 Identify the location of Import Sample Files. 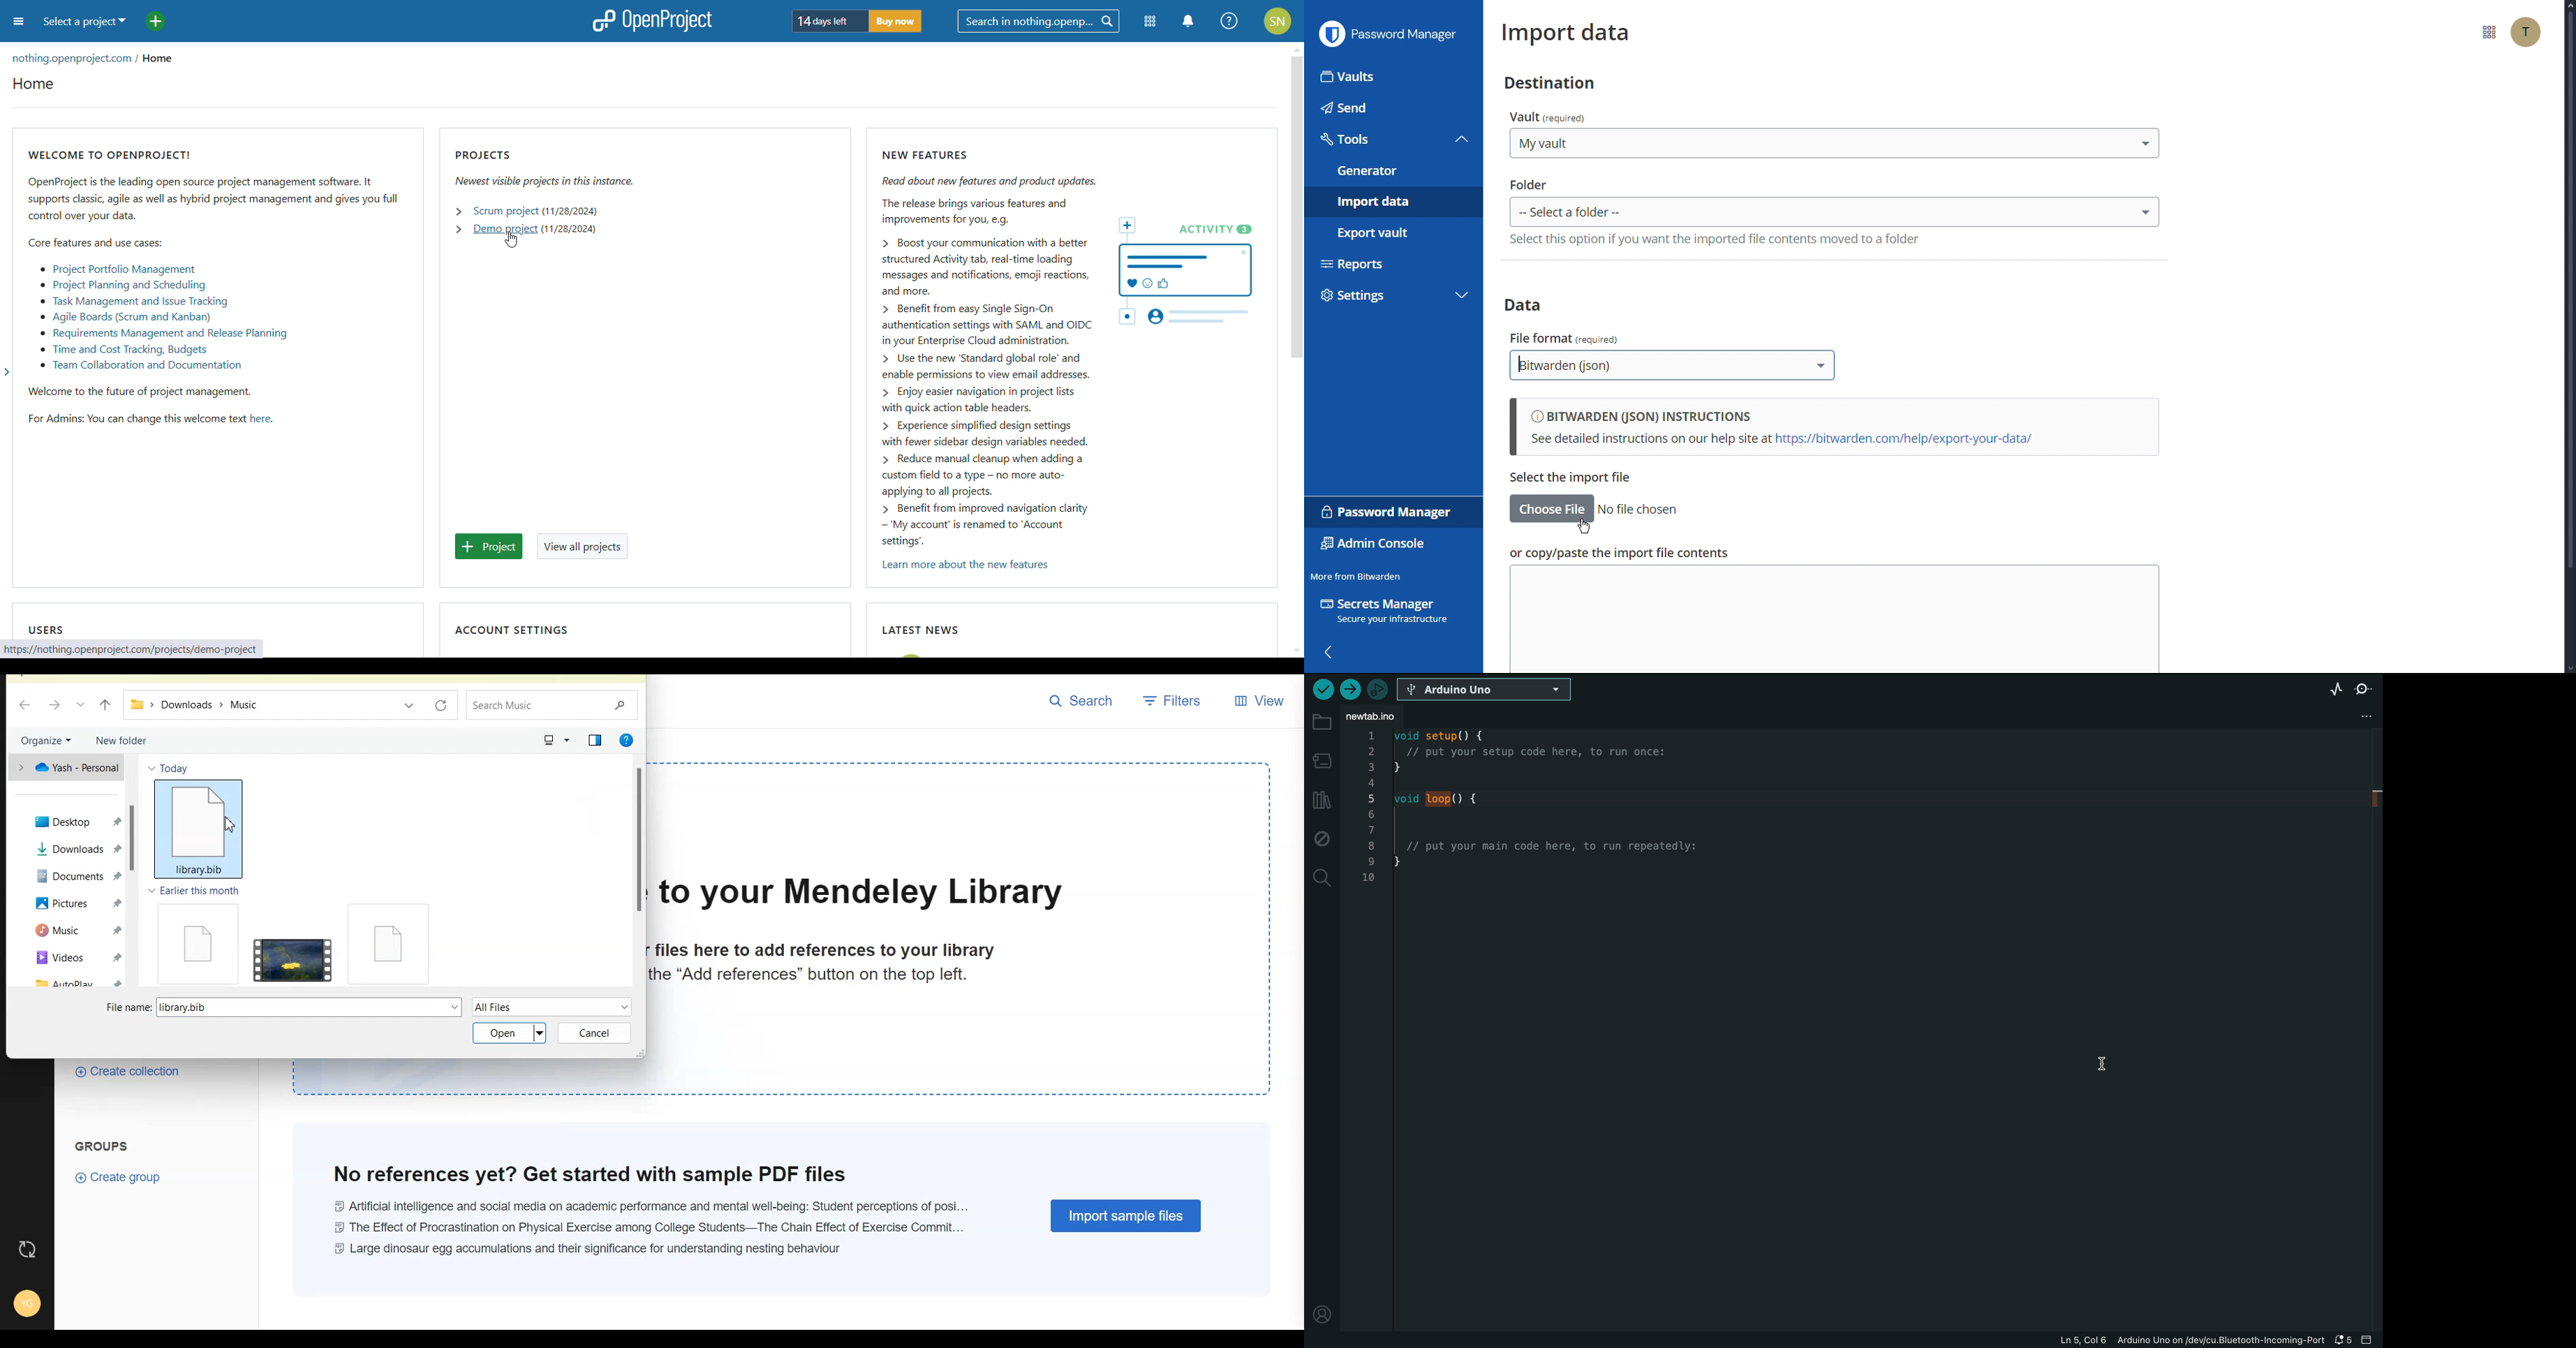
(1127, 1216).